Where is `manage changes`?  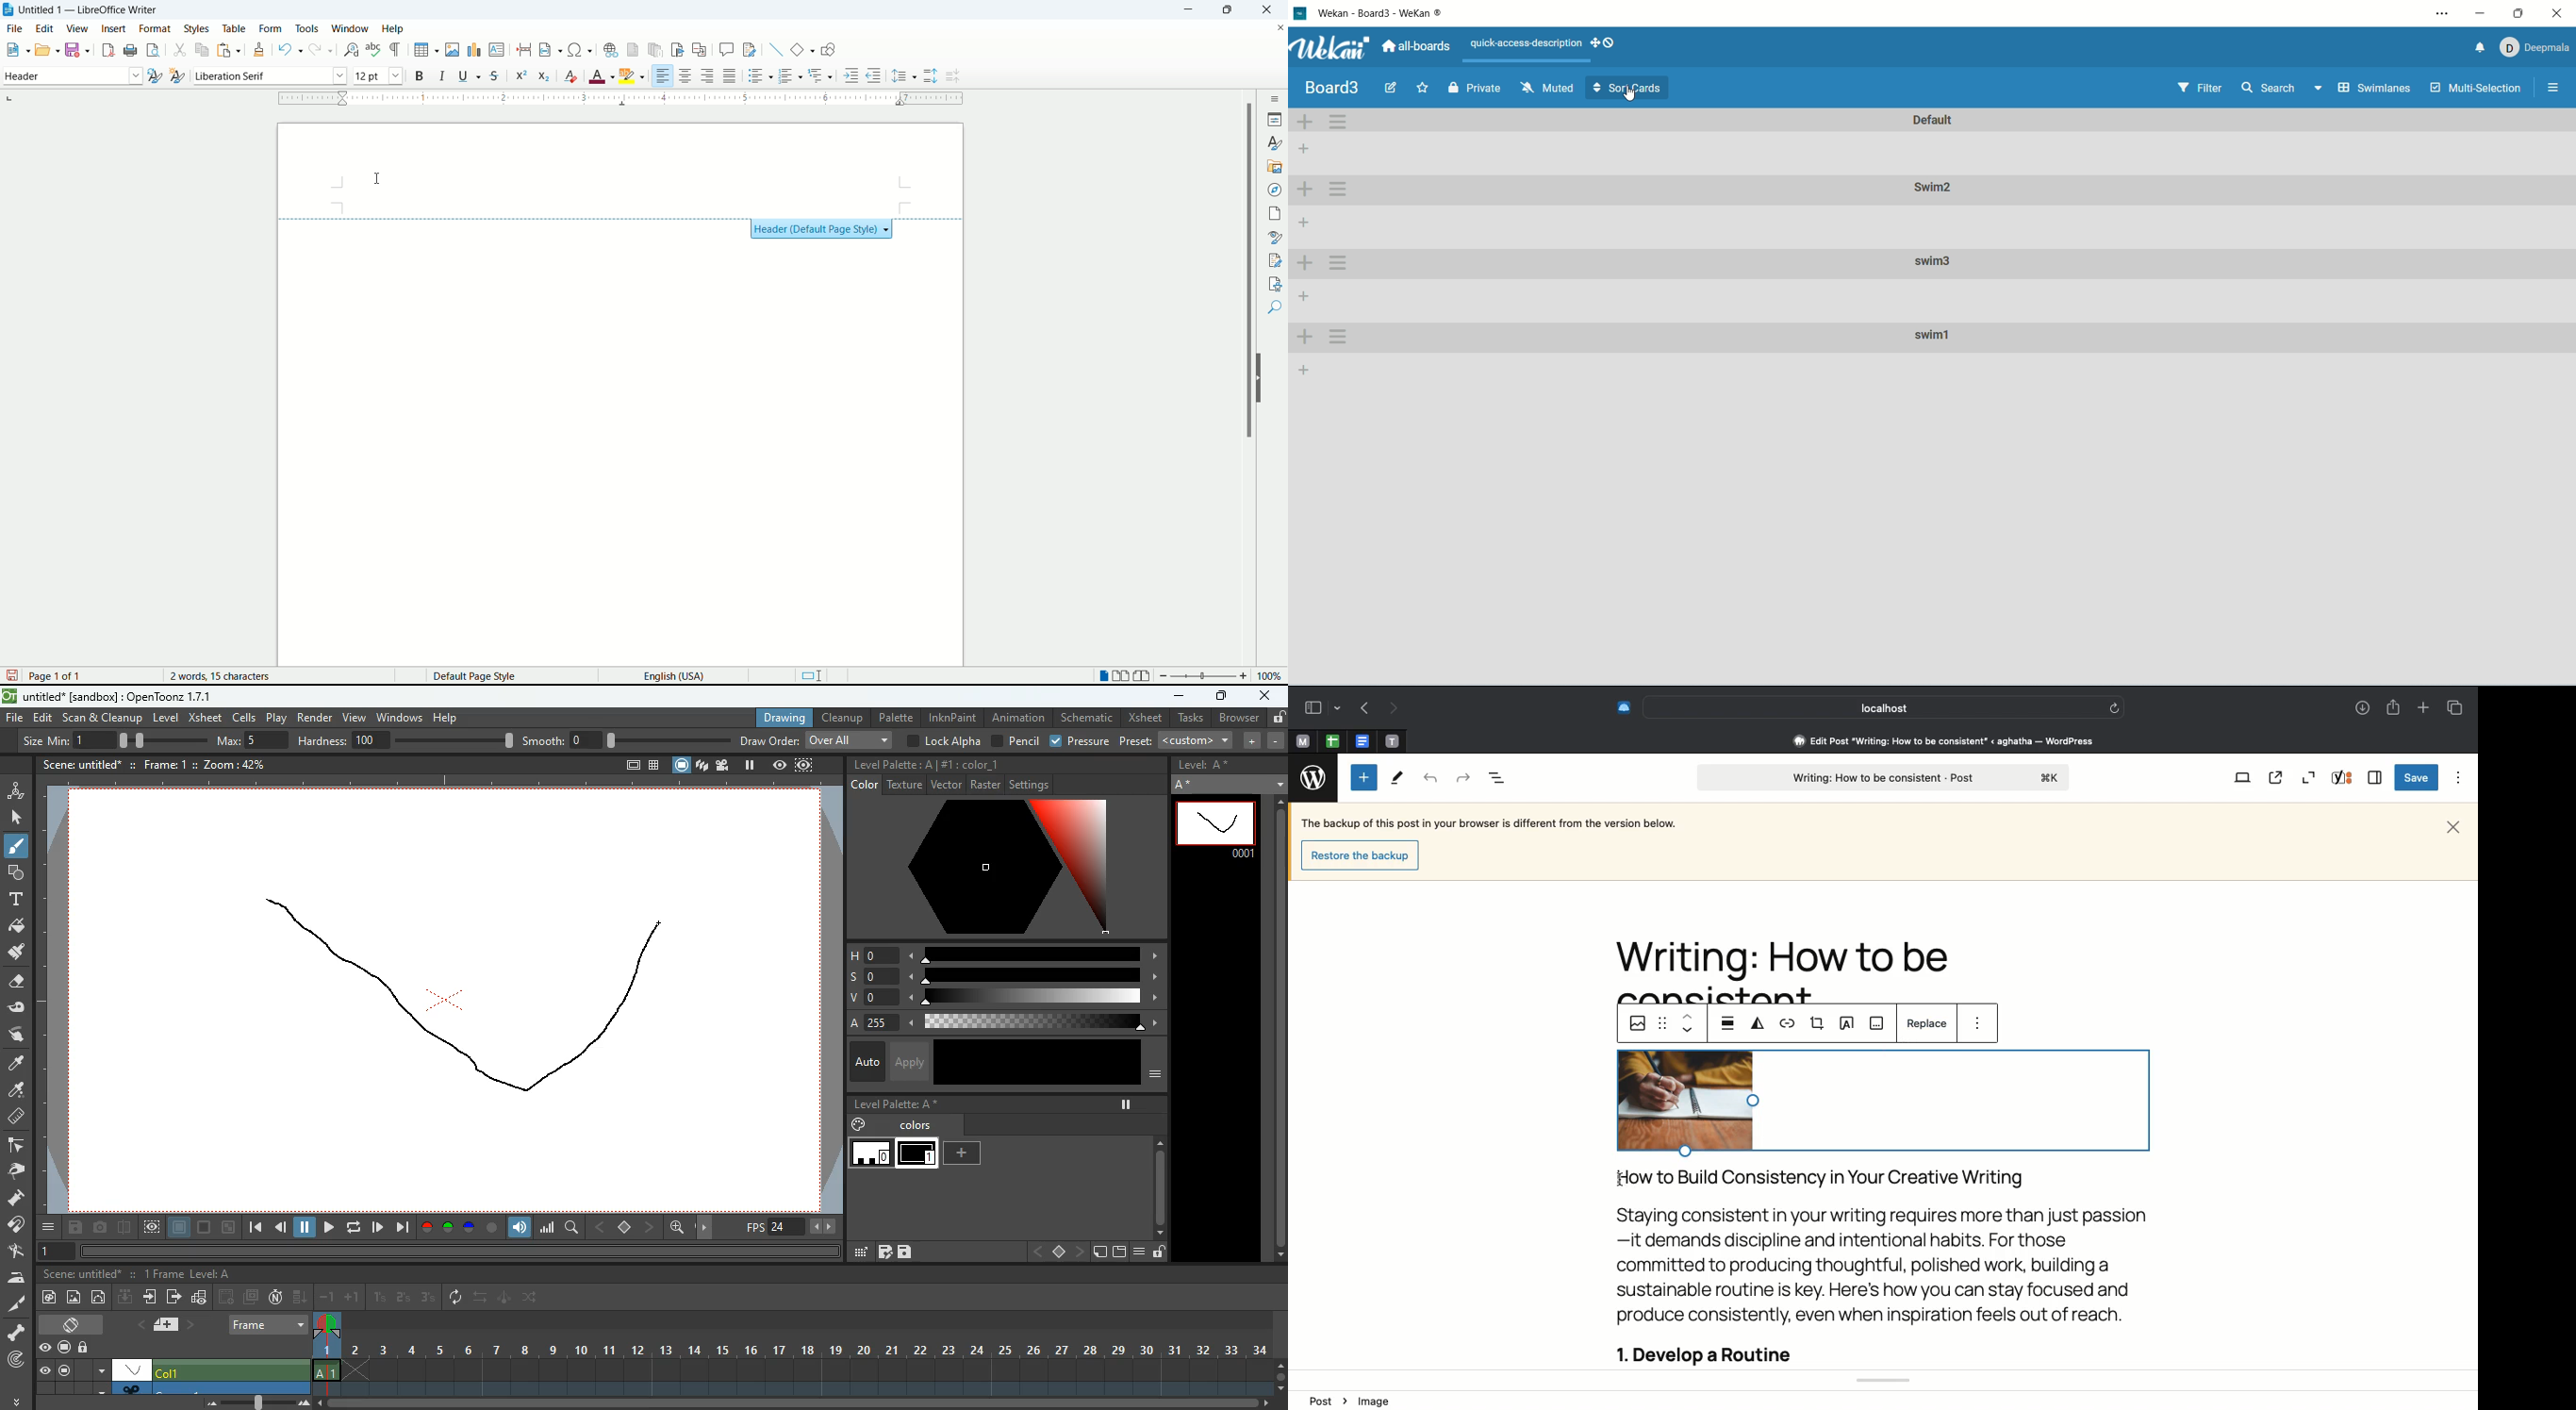 manage changes is located at coordinates (1275, 260).